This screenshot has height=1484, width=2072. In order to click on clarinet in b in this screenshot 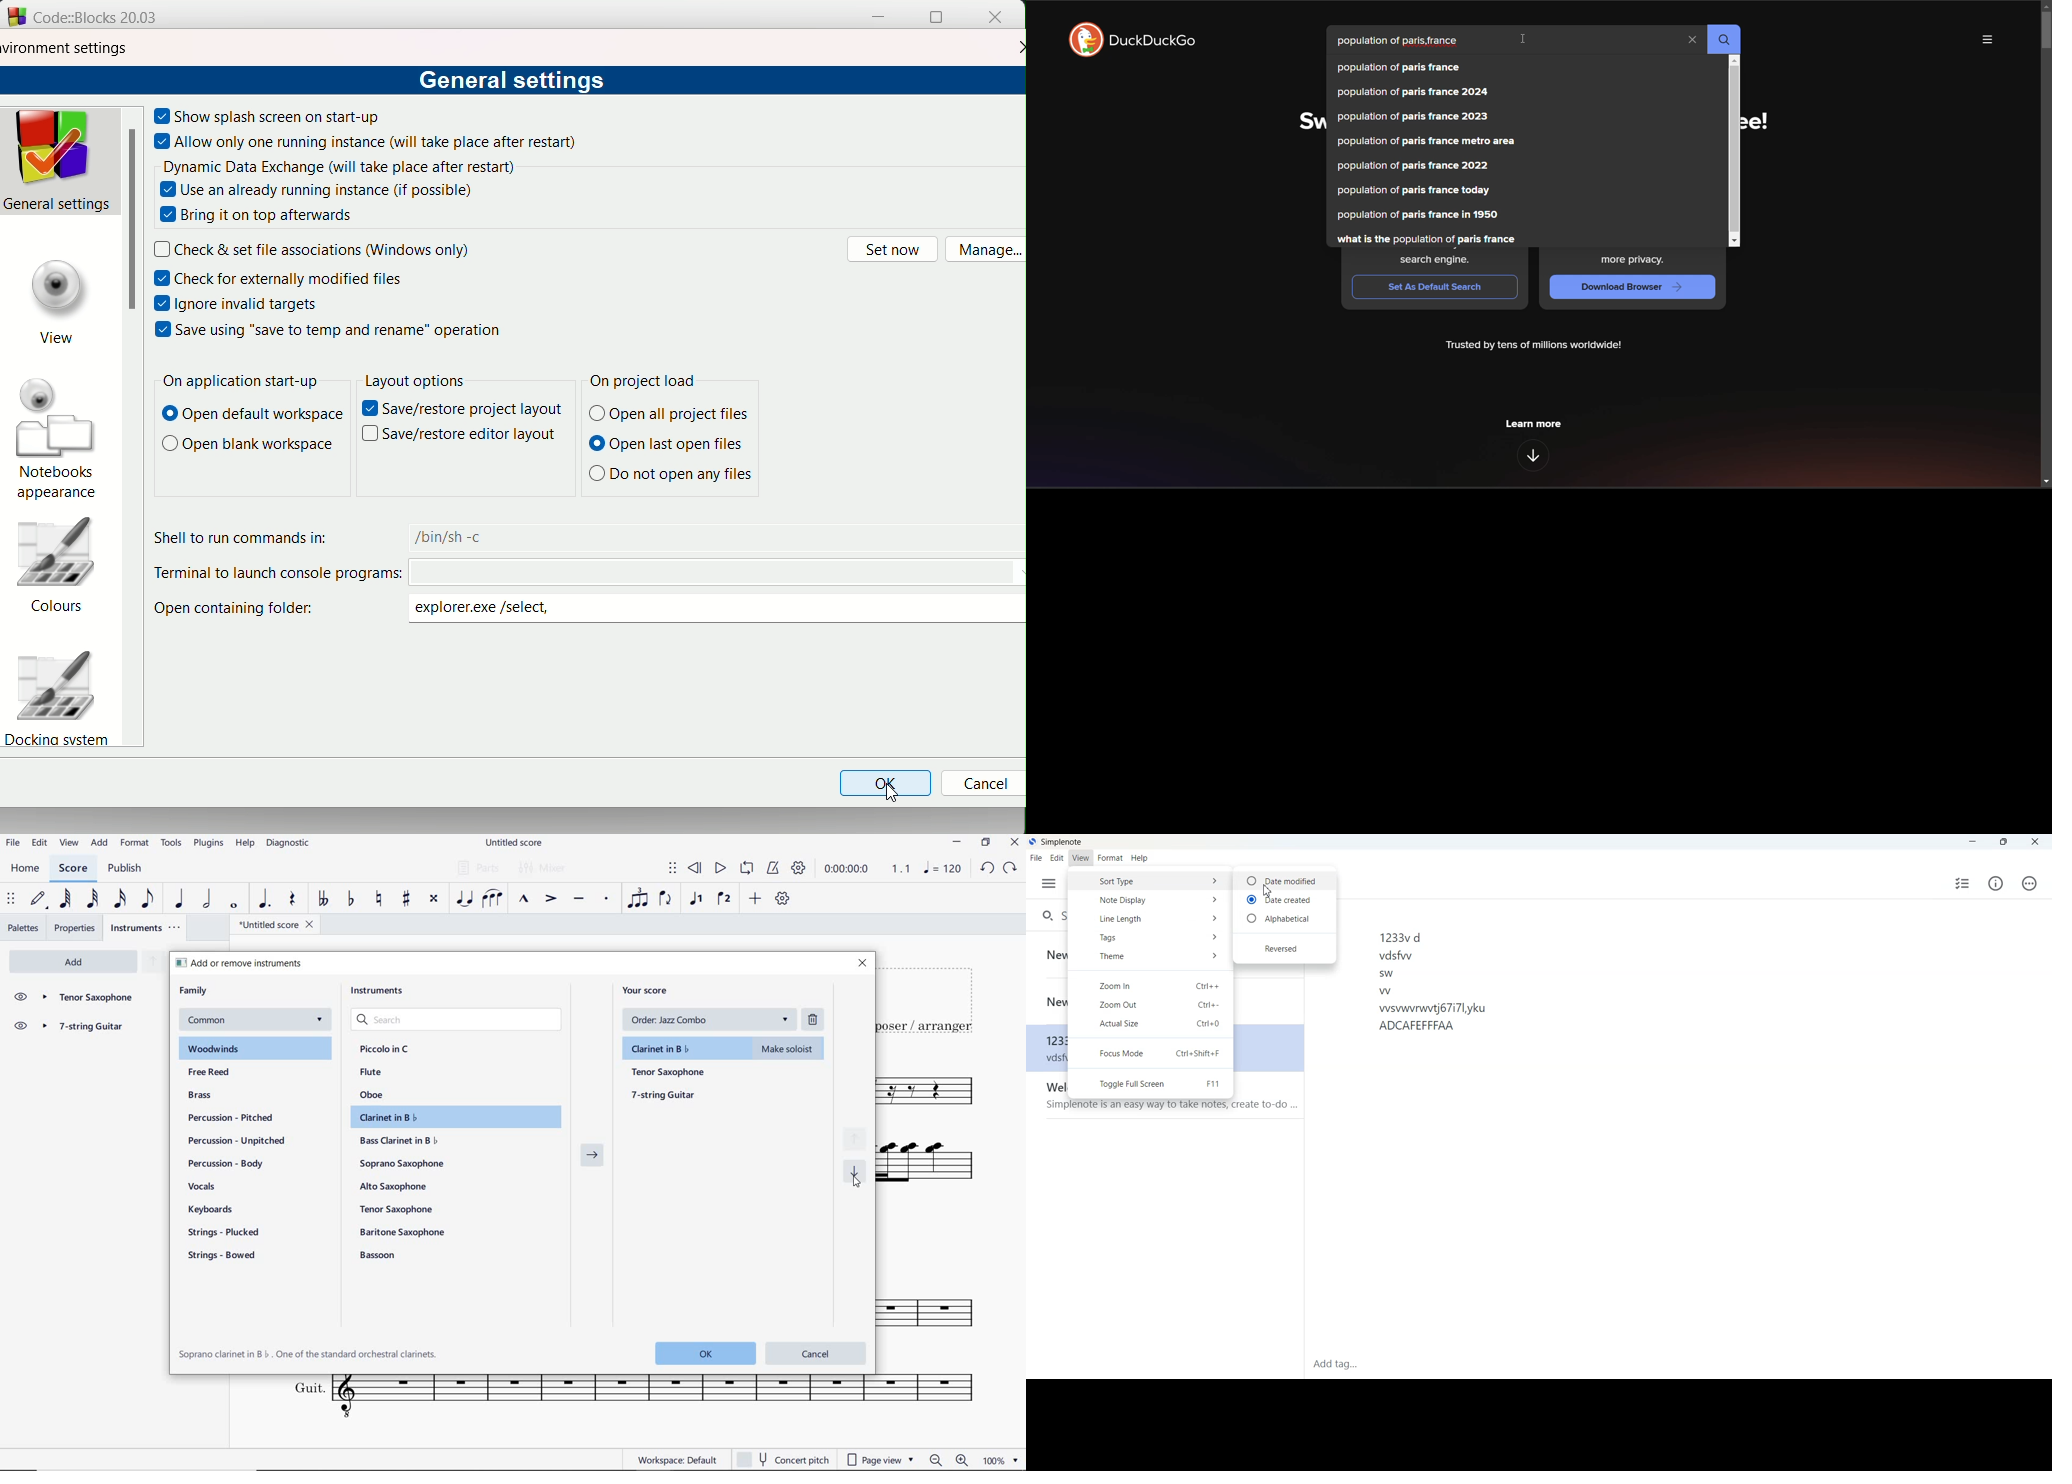, I will do `click(451, 1117)`.